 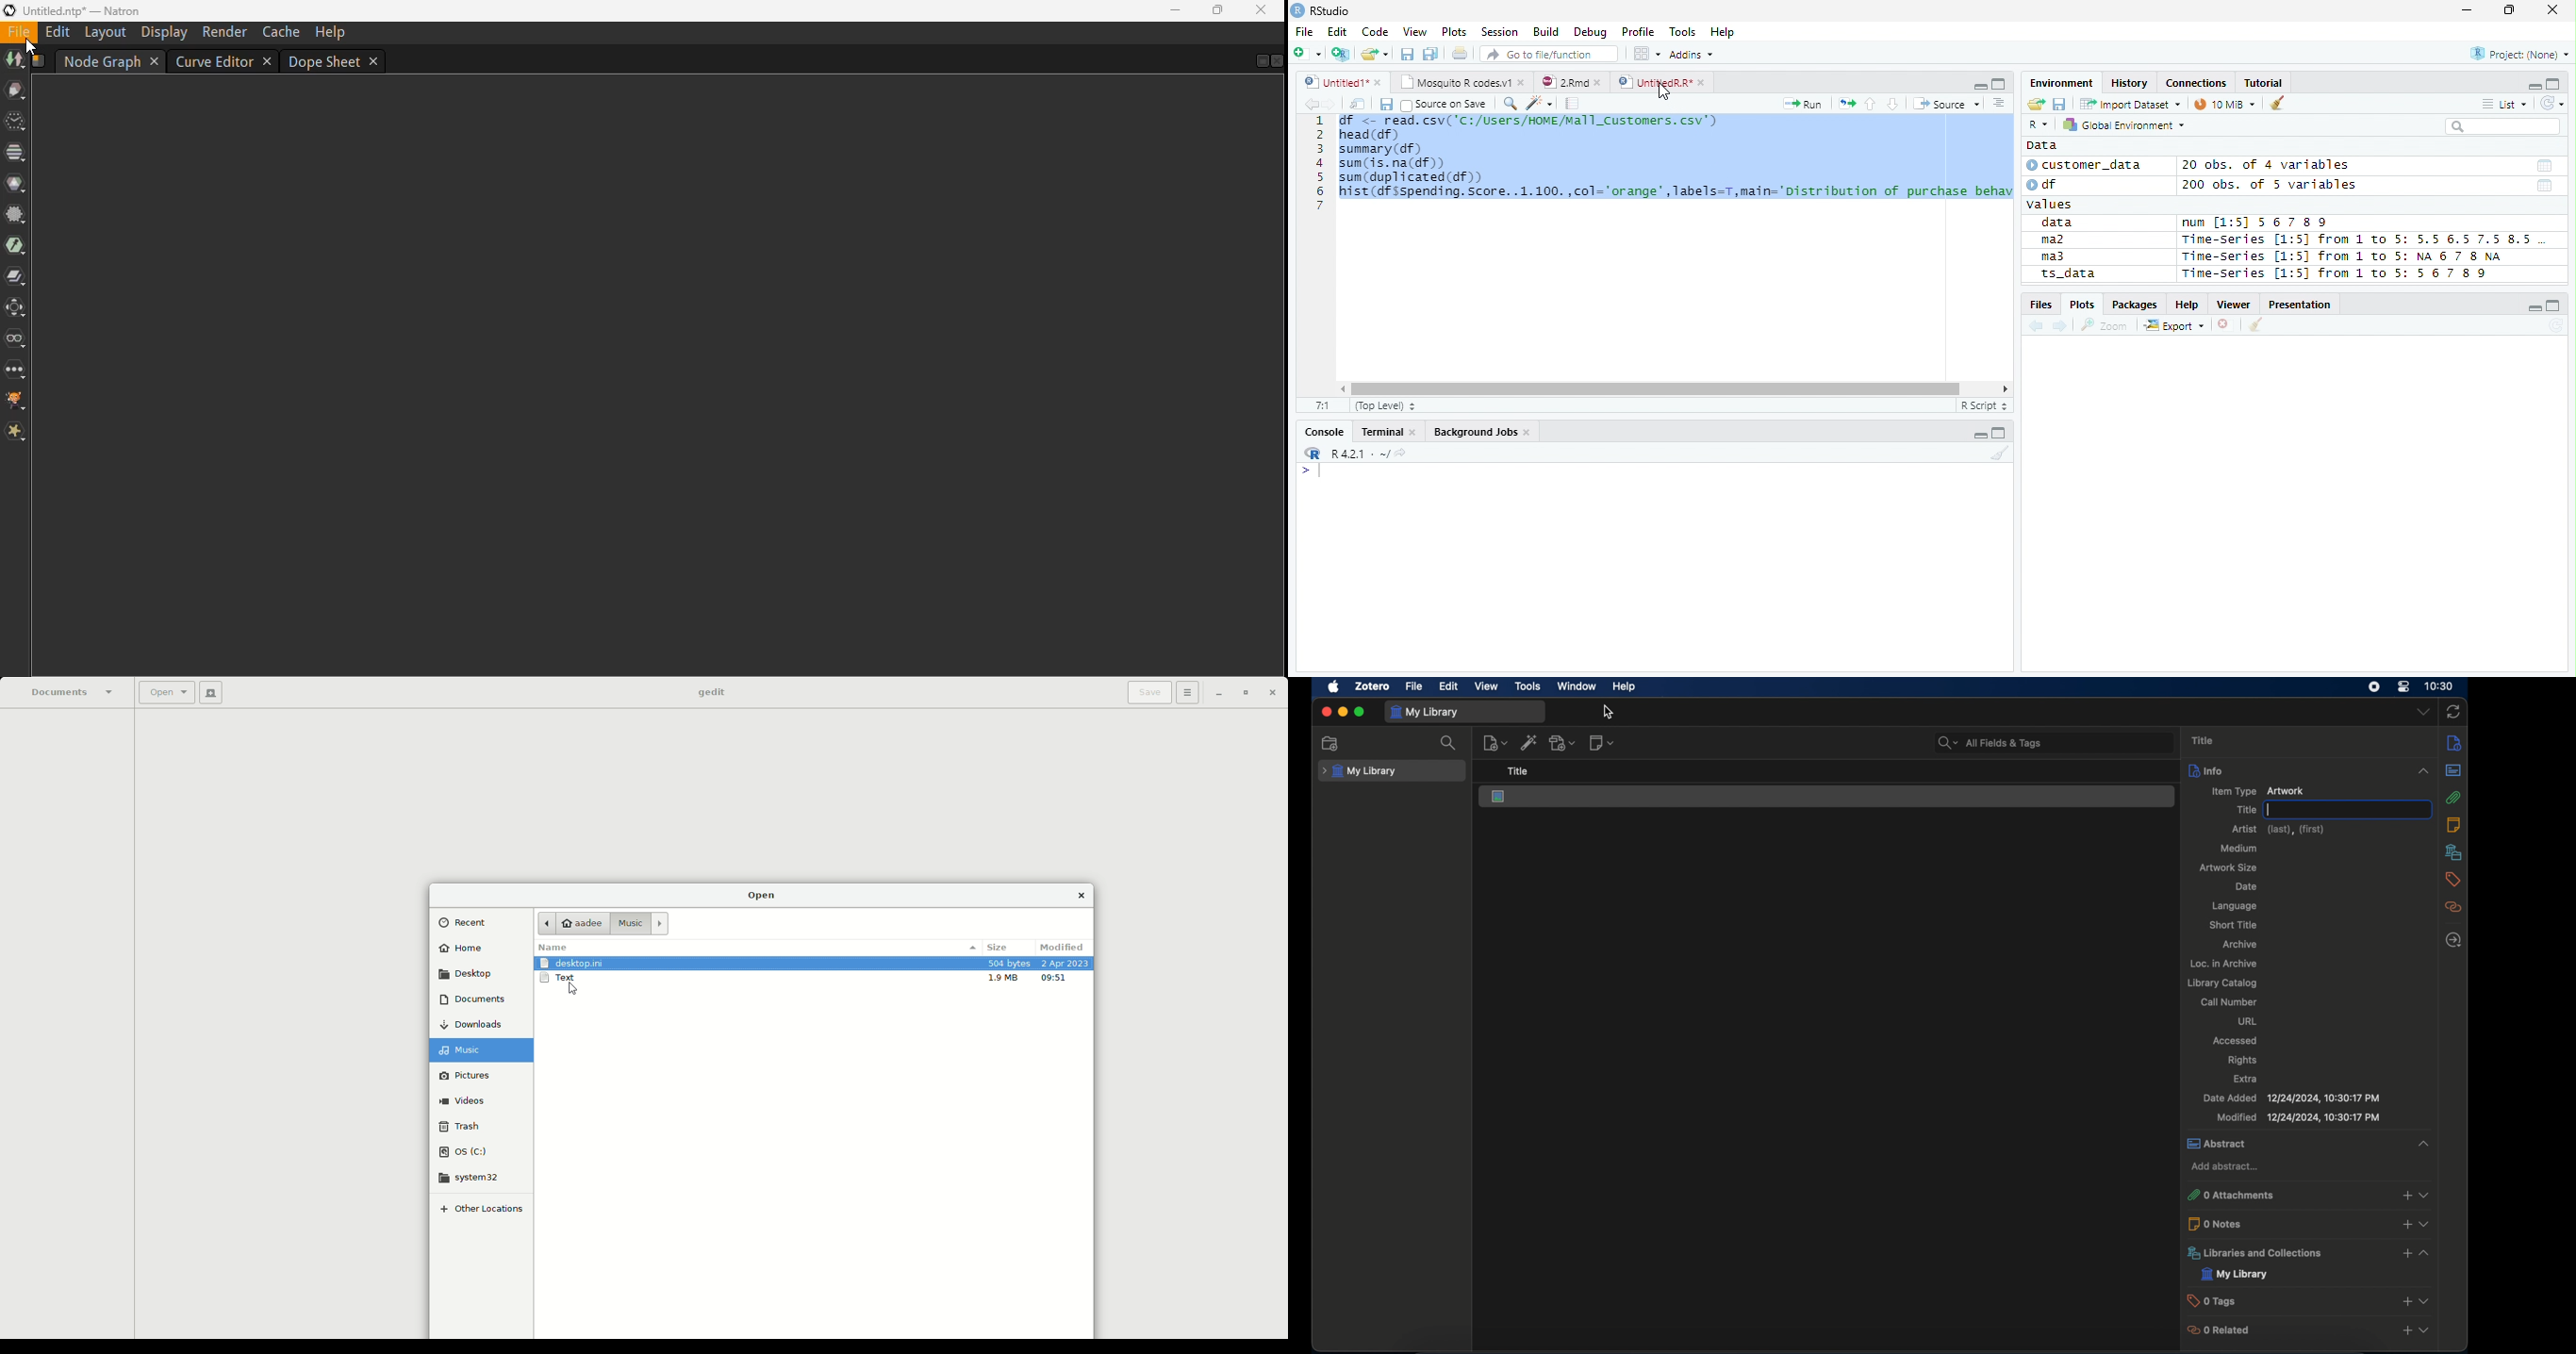 What do you see at coordinates (1495, 743) in the screenshot?
I see `new item` at bounding box center [1495, 743].